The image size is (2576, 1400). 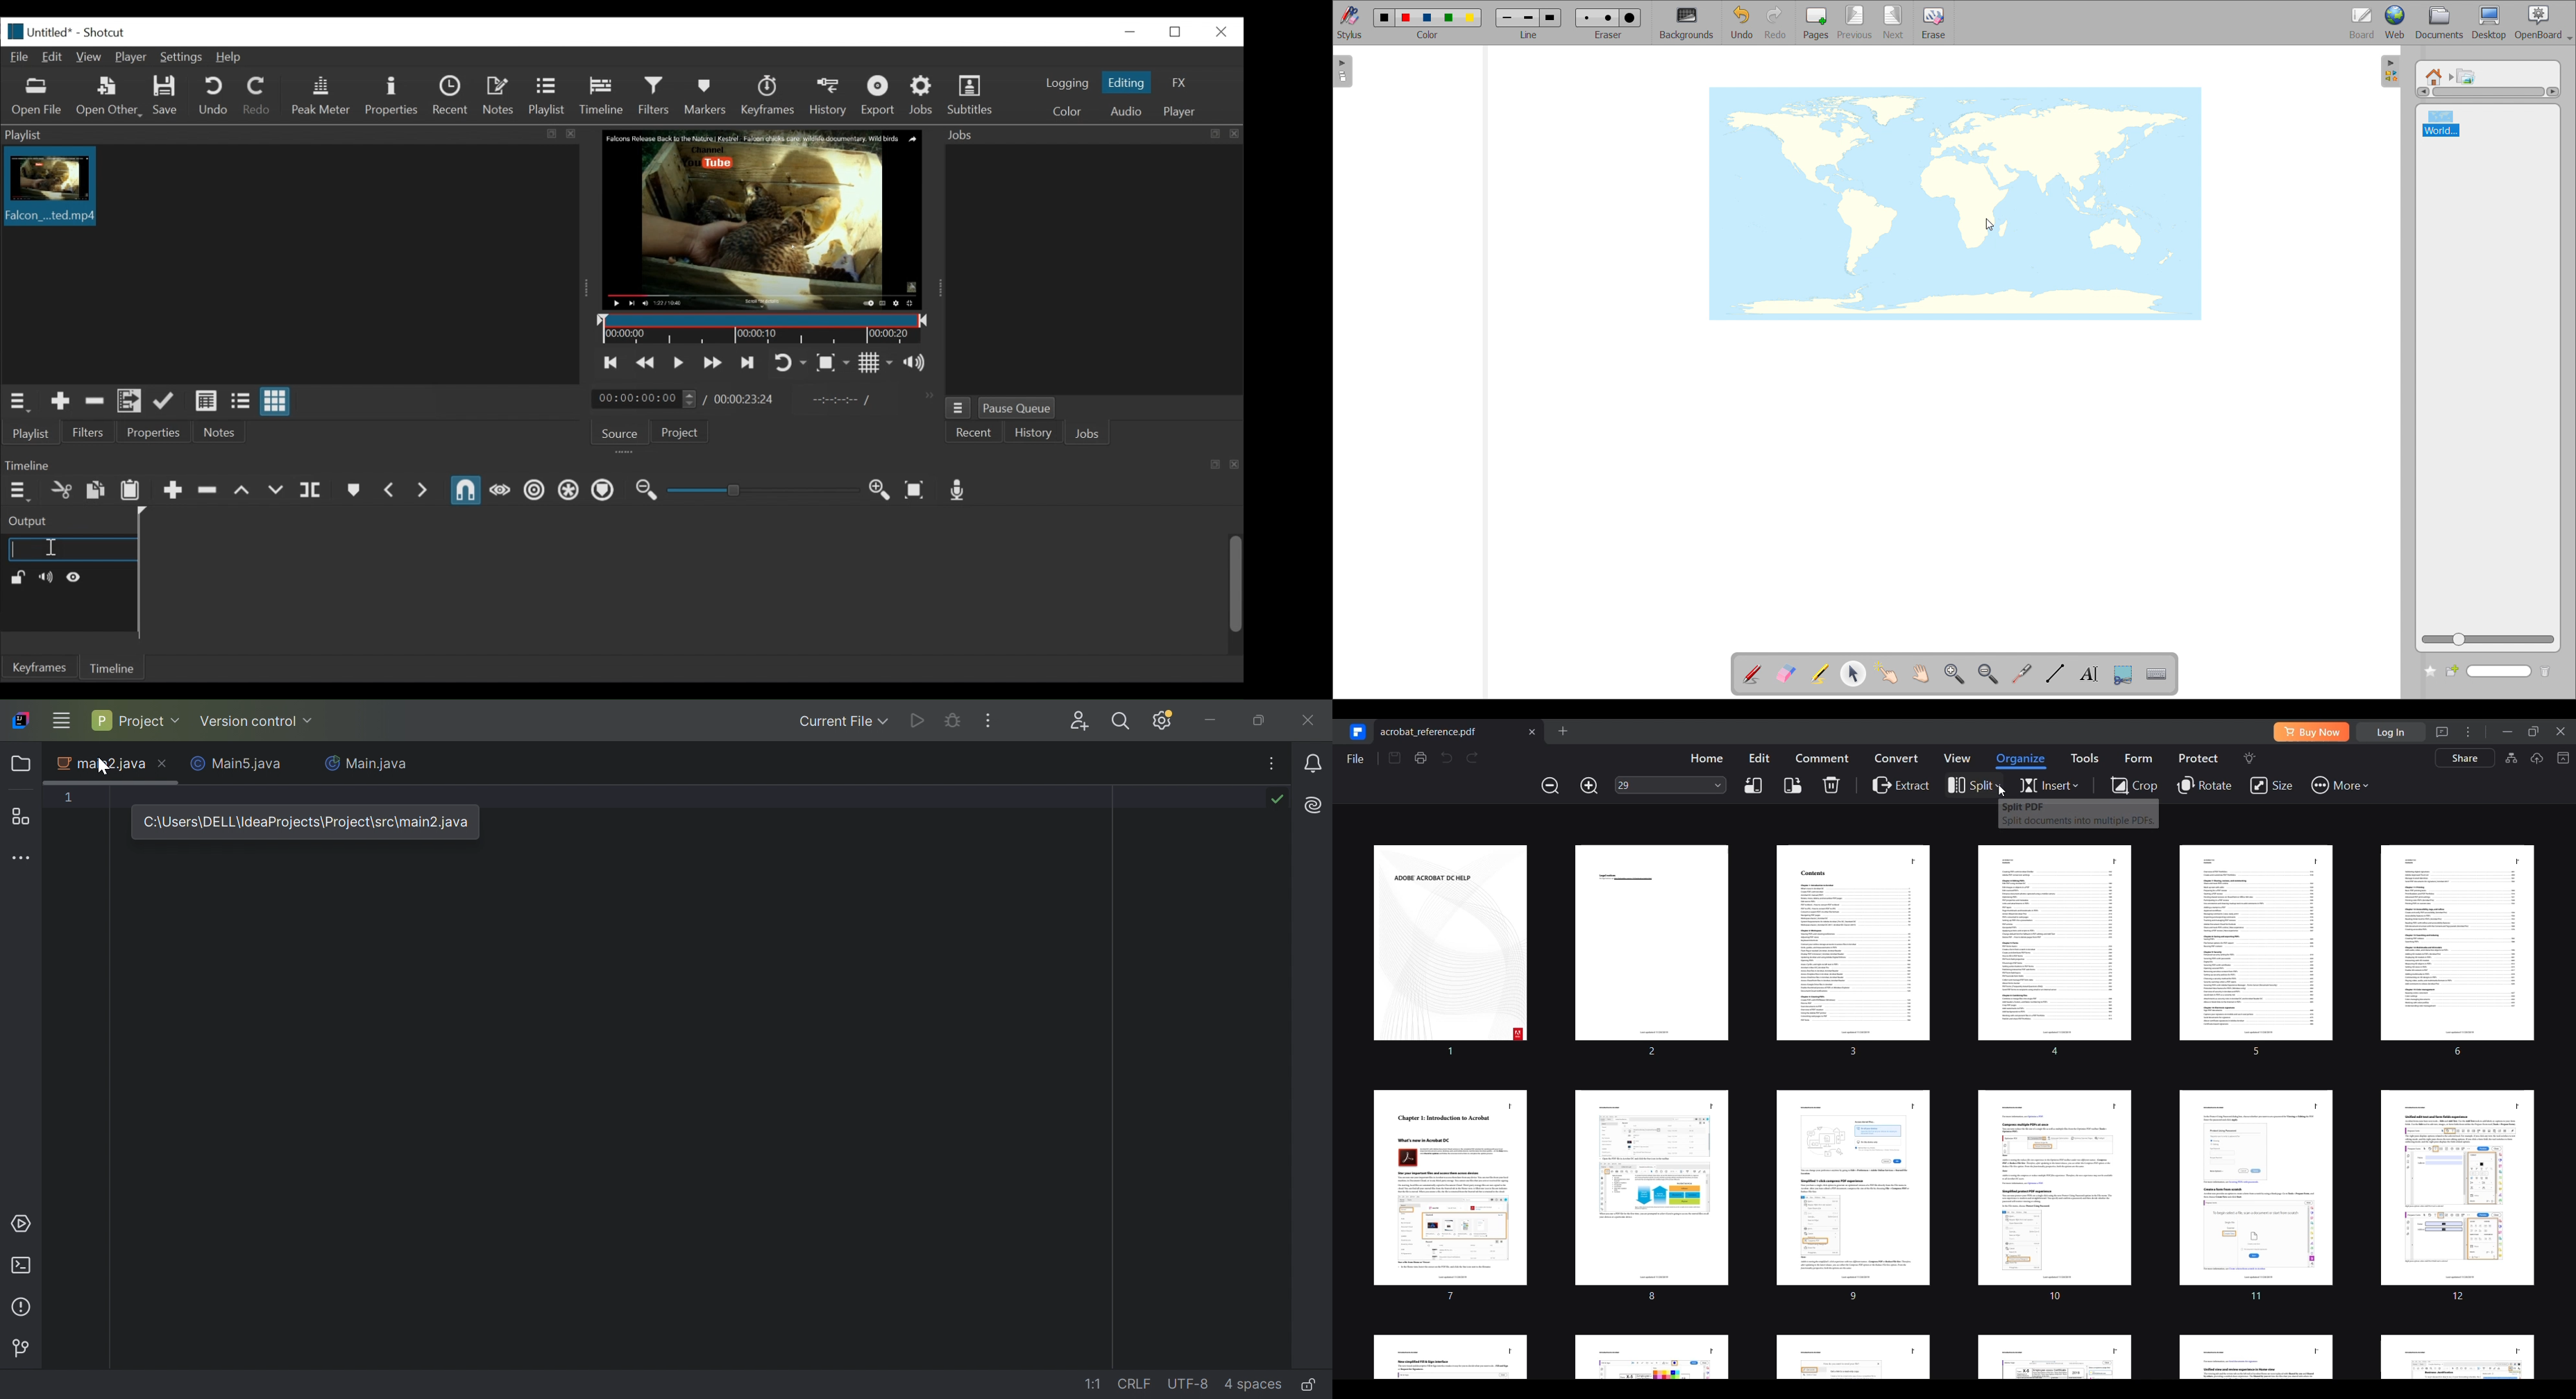 What do you see at coordinates (43, 577) in the screenshot?
I see `Mute ` at bounding box center [43, 577].